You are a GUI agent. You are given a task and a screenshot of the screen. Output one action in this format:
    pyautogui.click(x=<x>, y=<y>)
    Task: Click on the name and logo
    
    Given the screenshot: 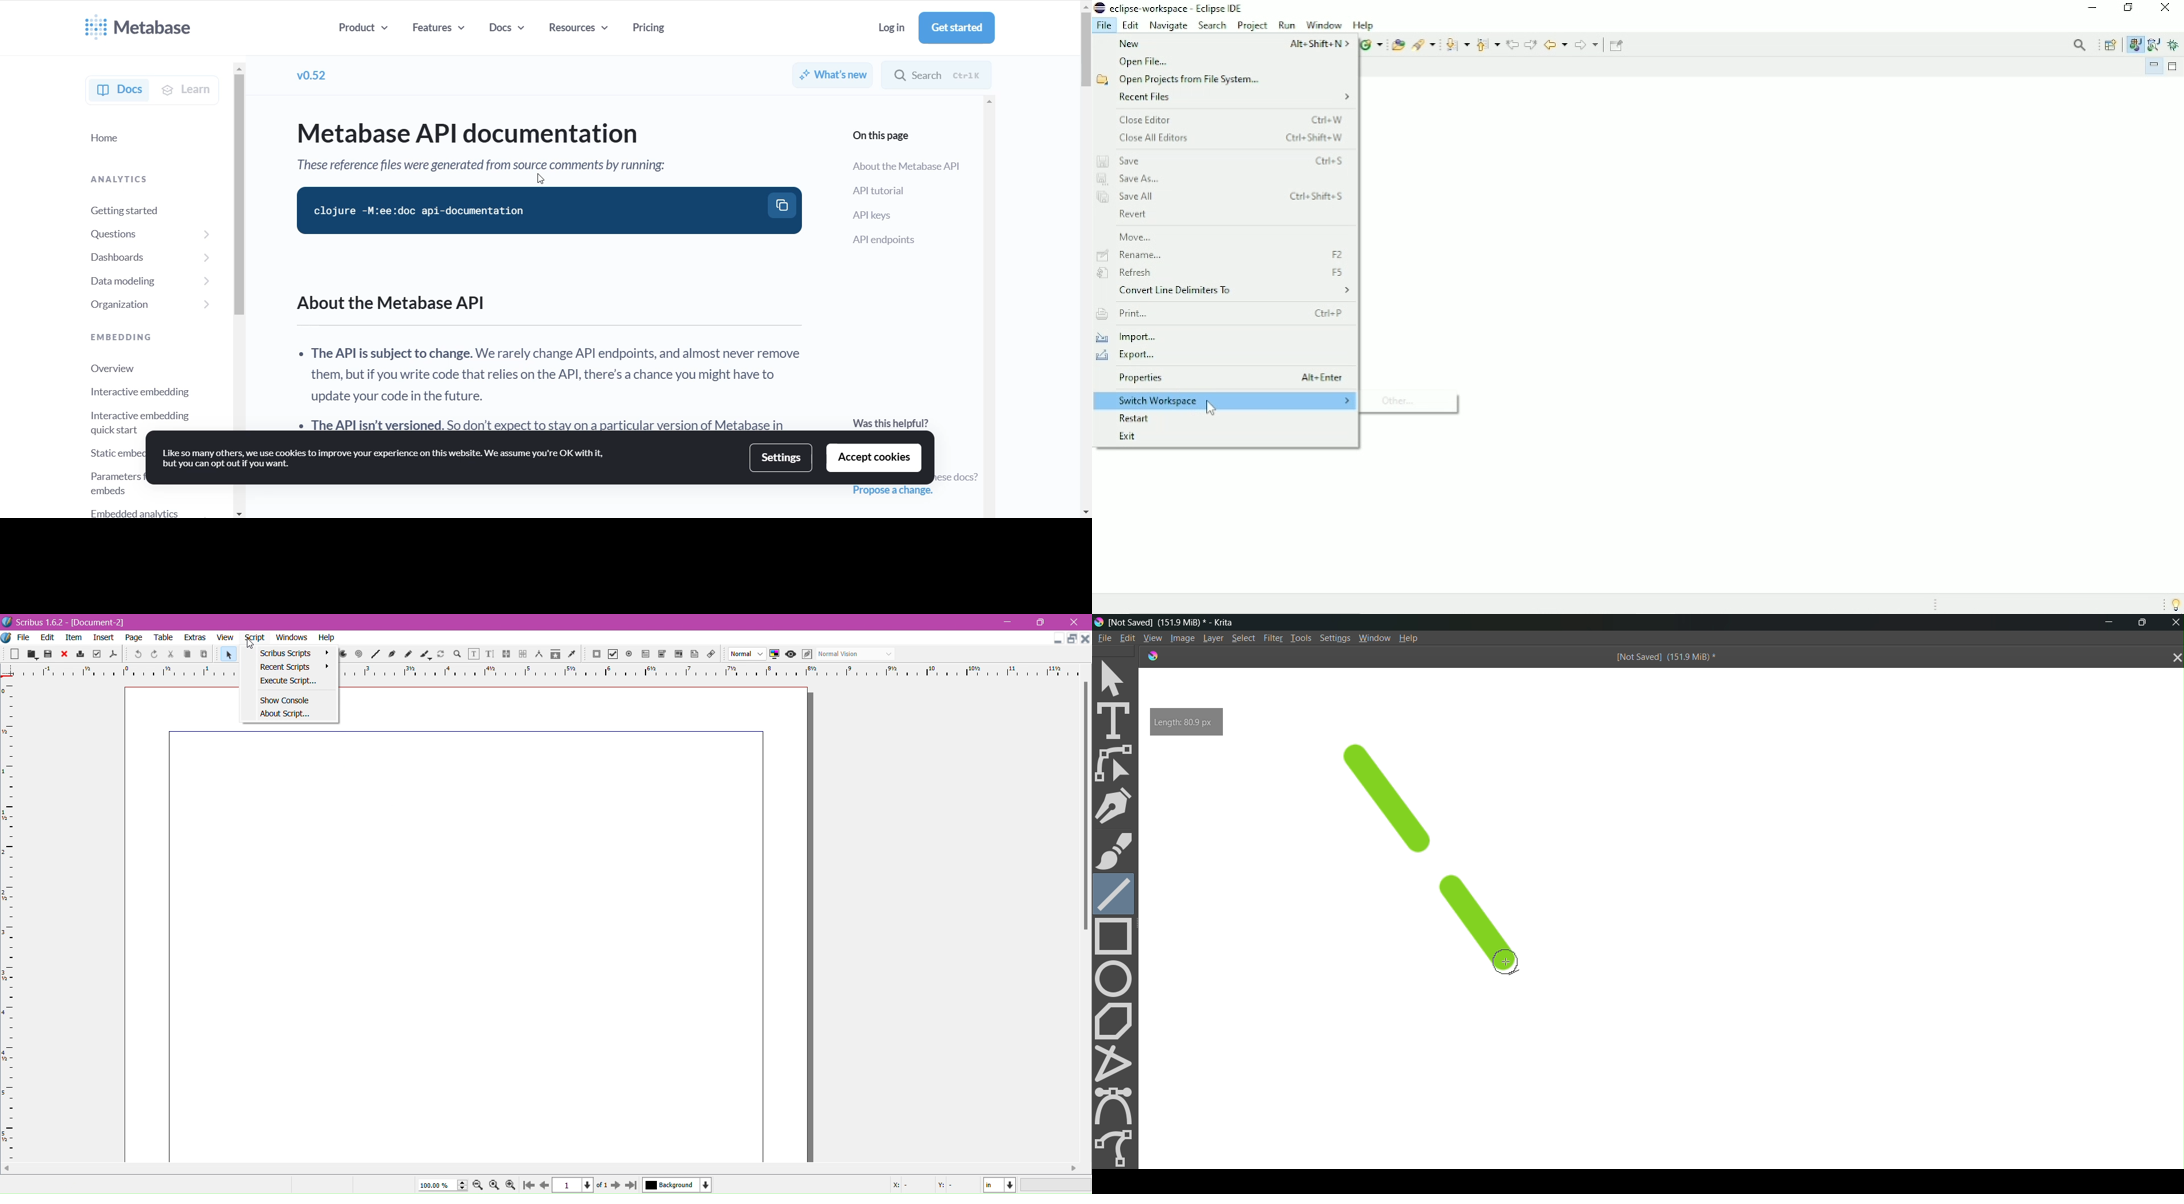 What is the action you would take?
    pyautogui.click(x=143, y=25)
    